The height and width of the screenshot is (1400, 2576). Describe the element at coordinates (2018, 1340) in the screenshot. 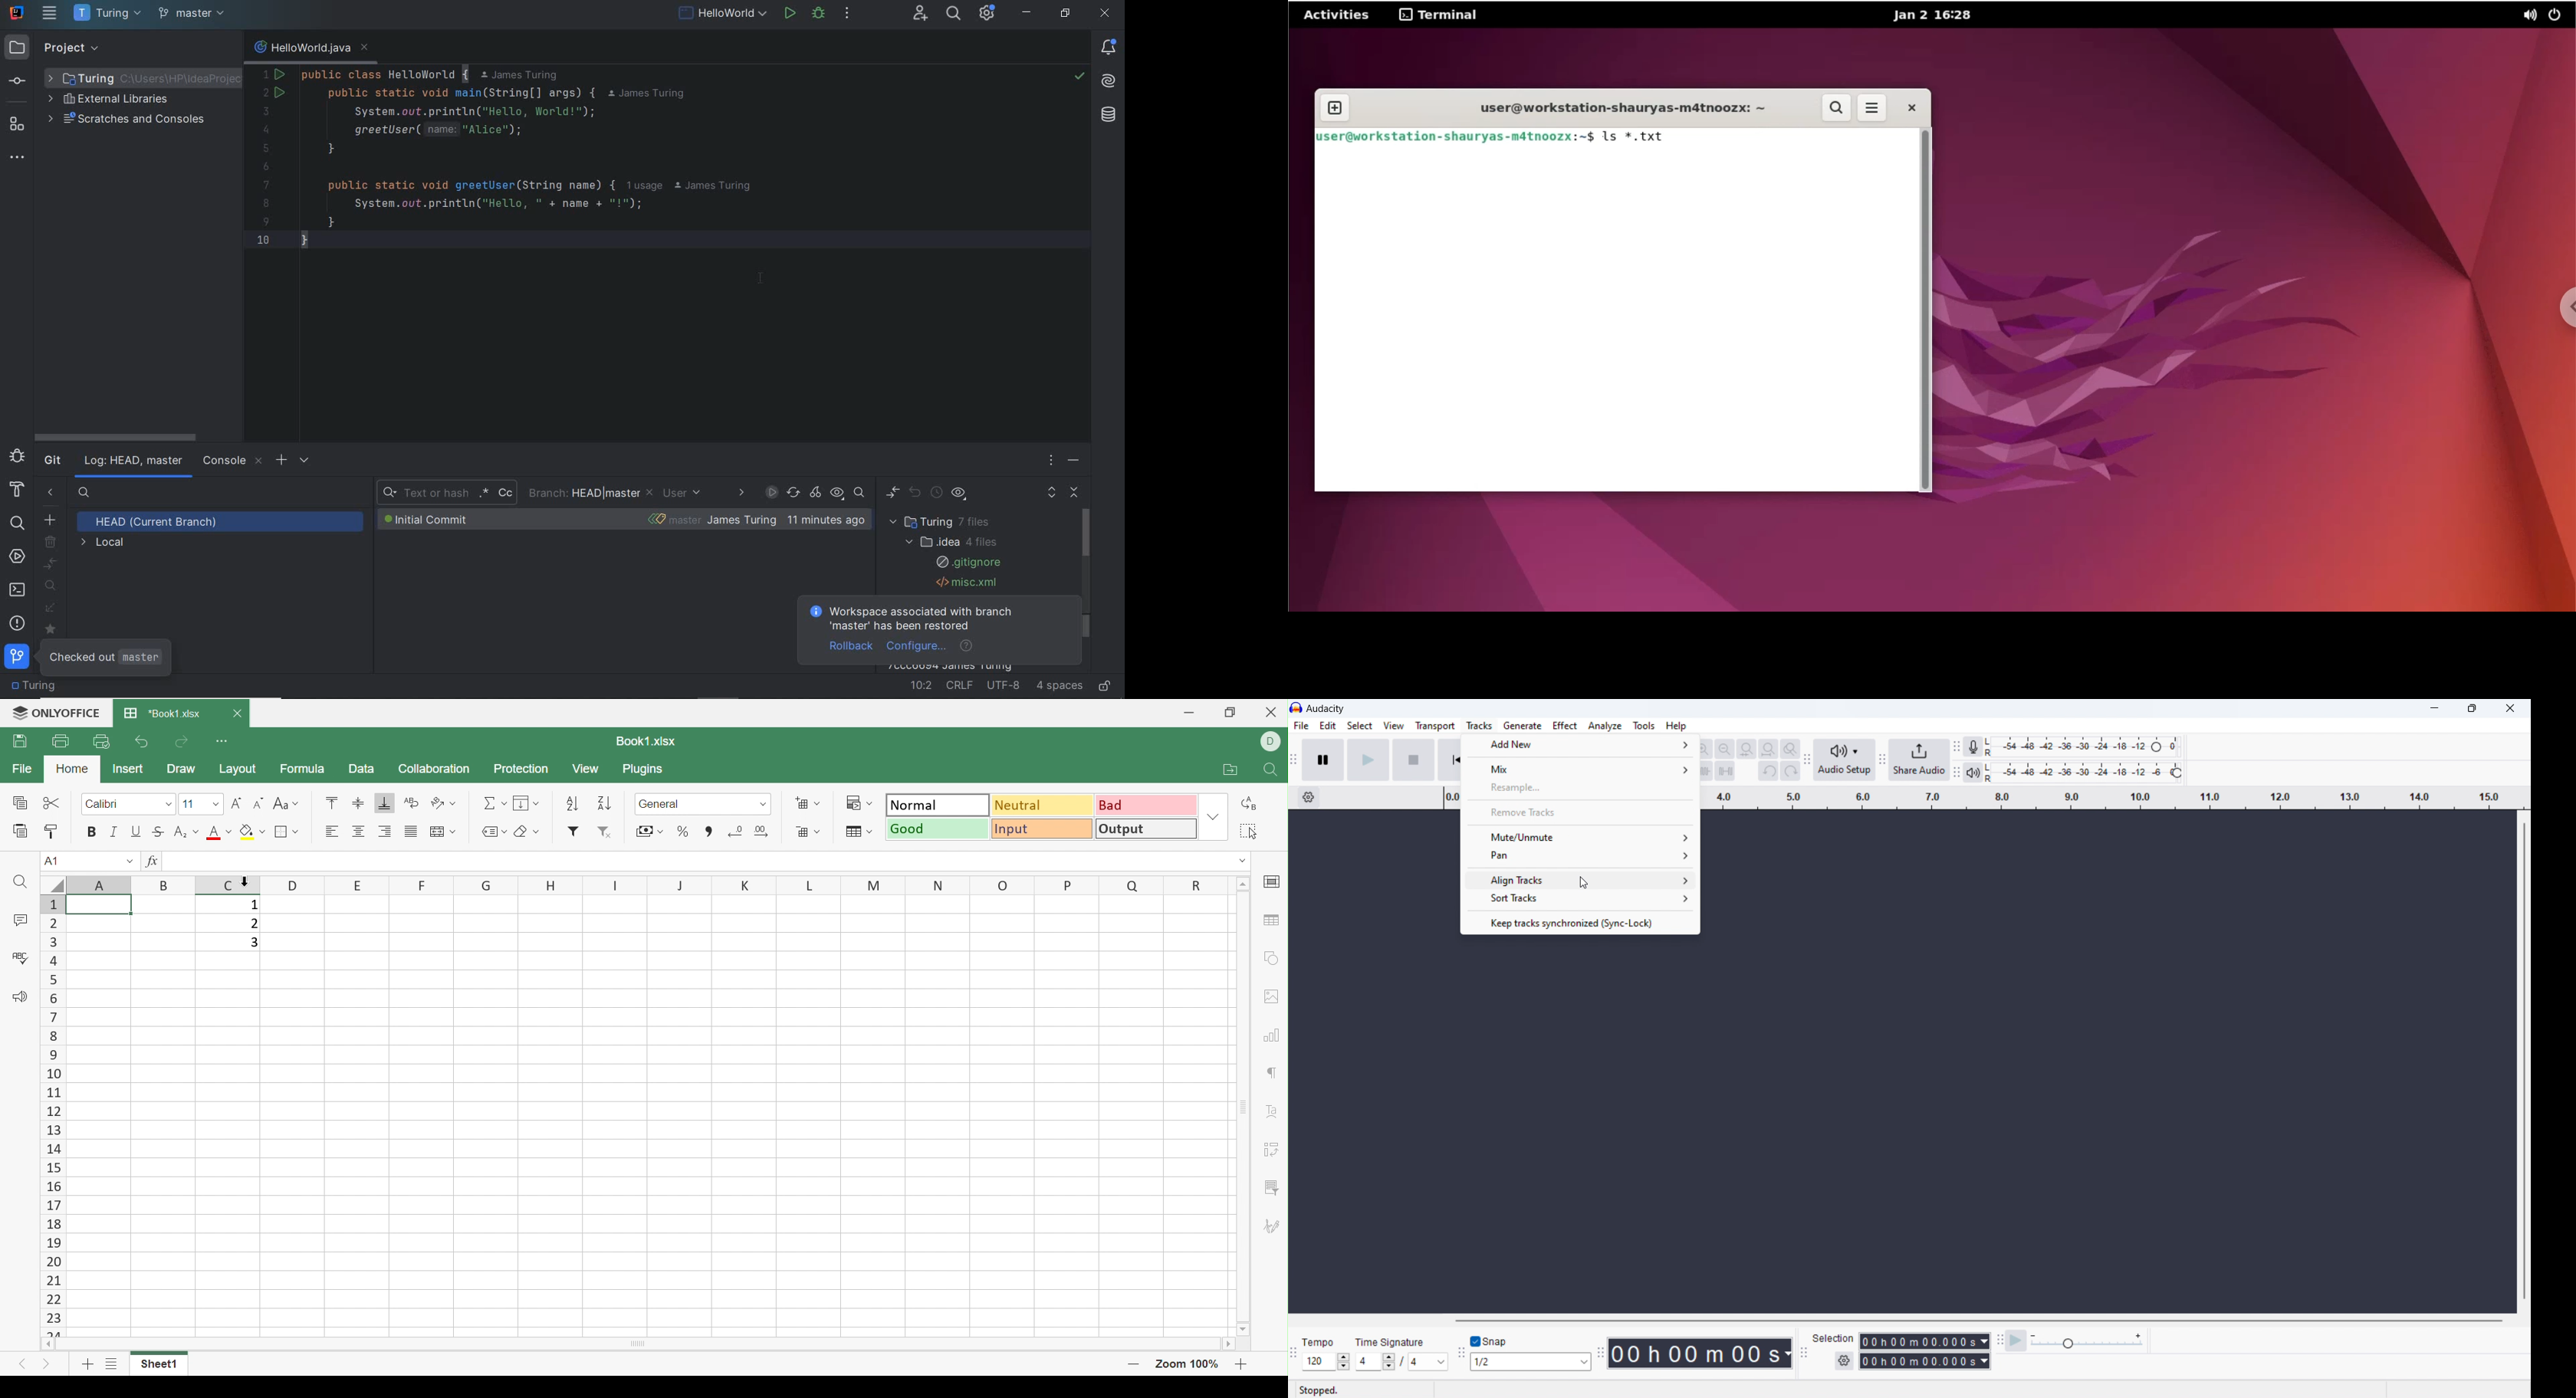

I see `play at speed` at that location.